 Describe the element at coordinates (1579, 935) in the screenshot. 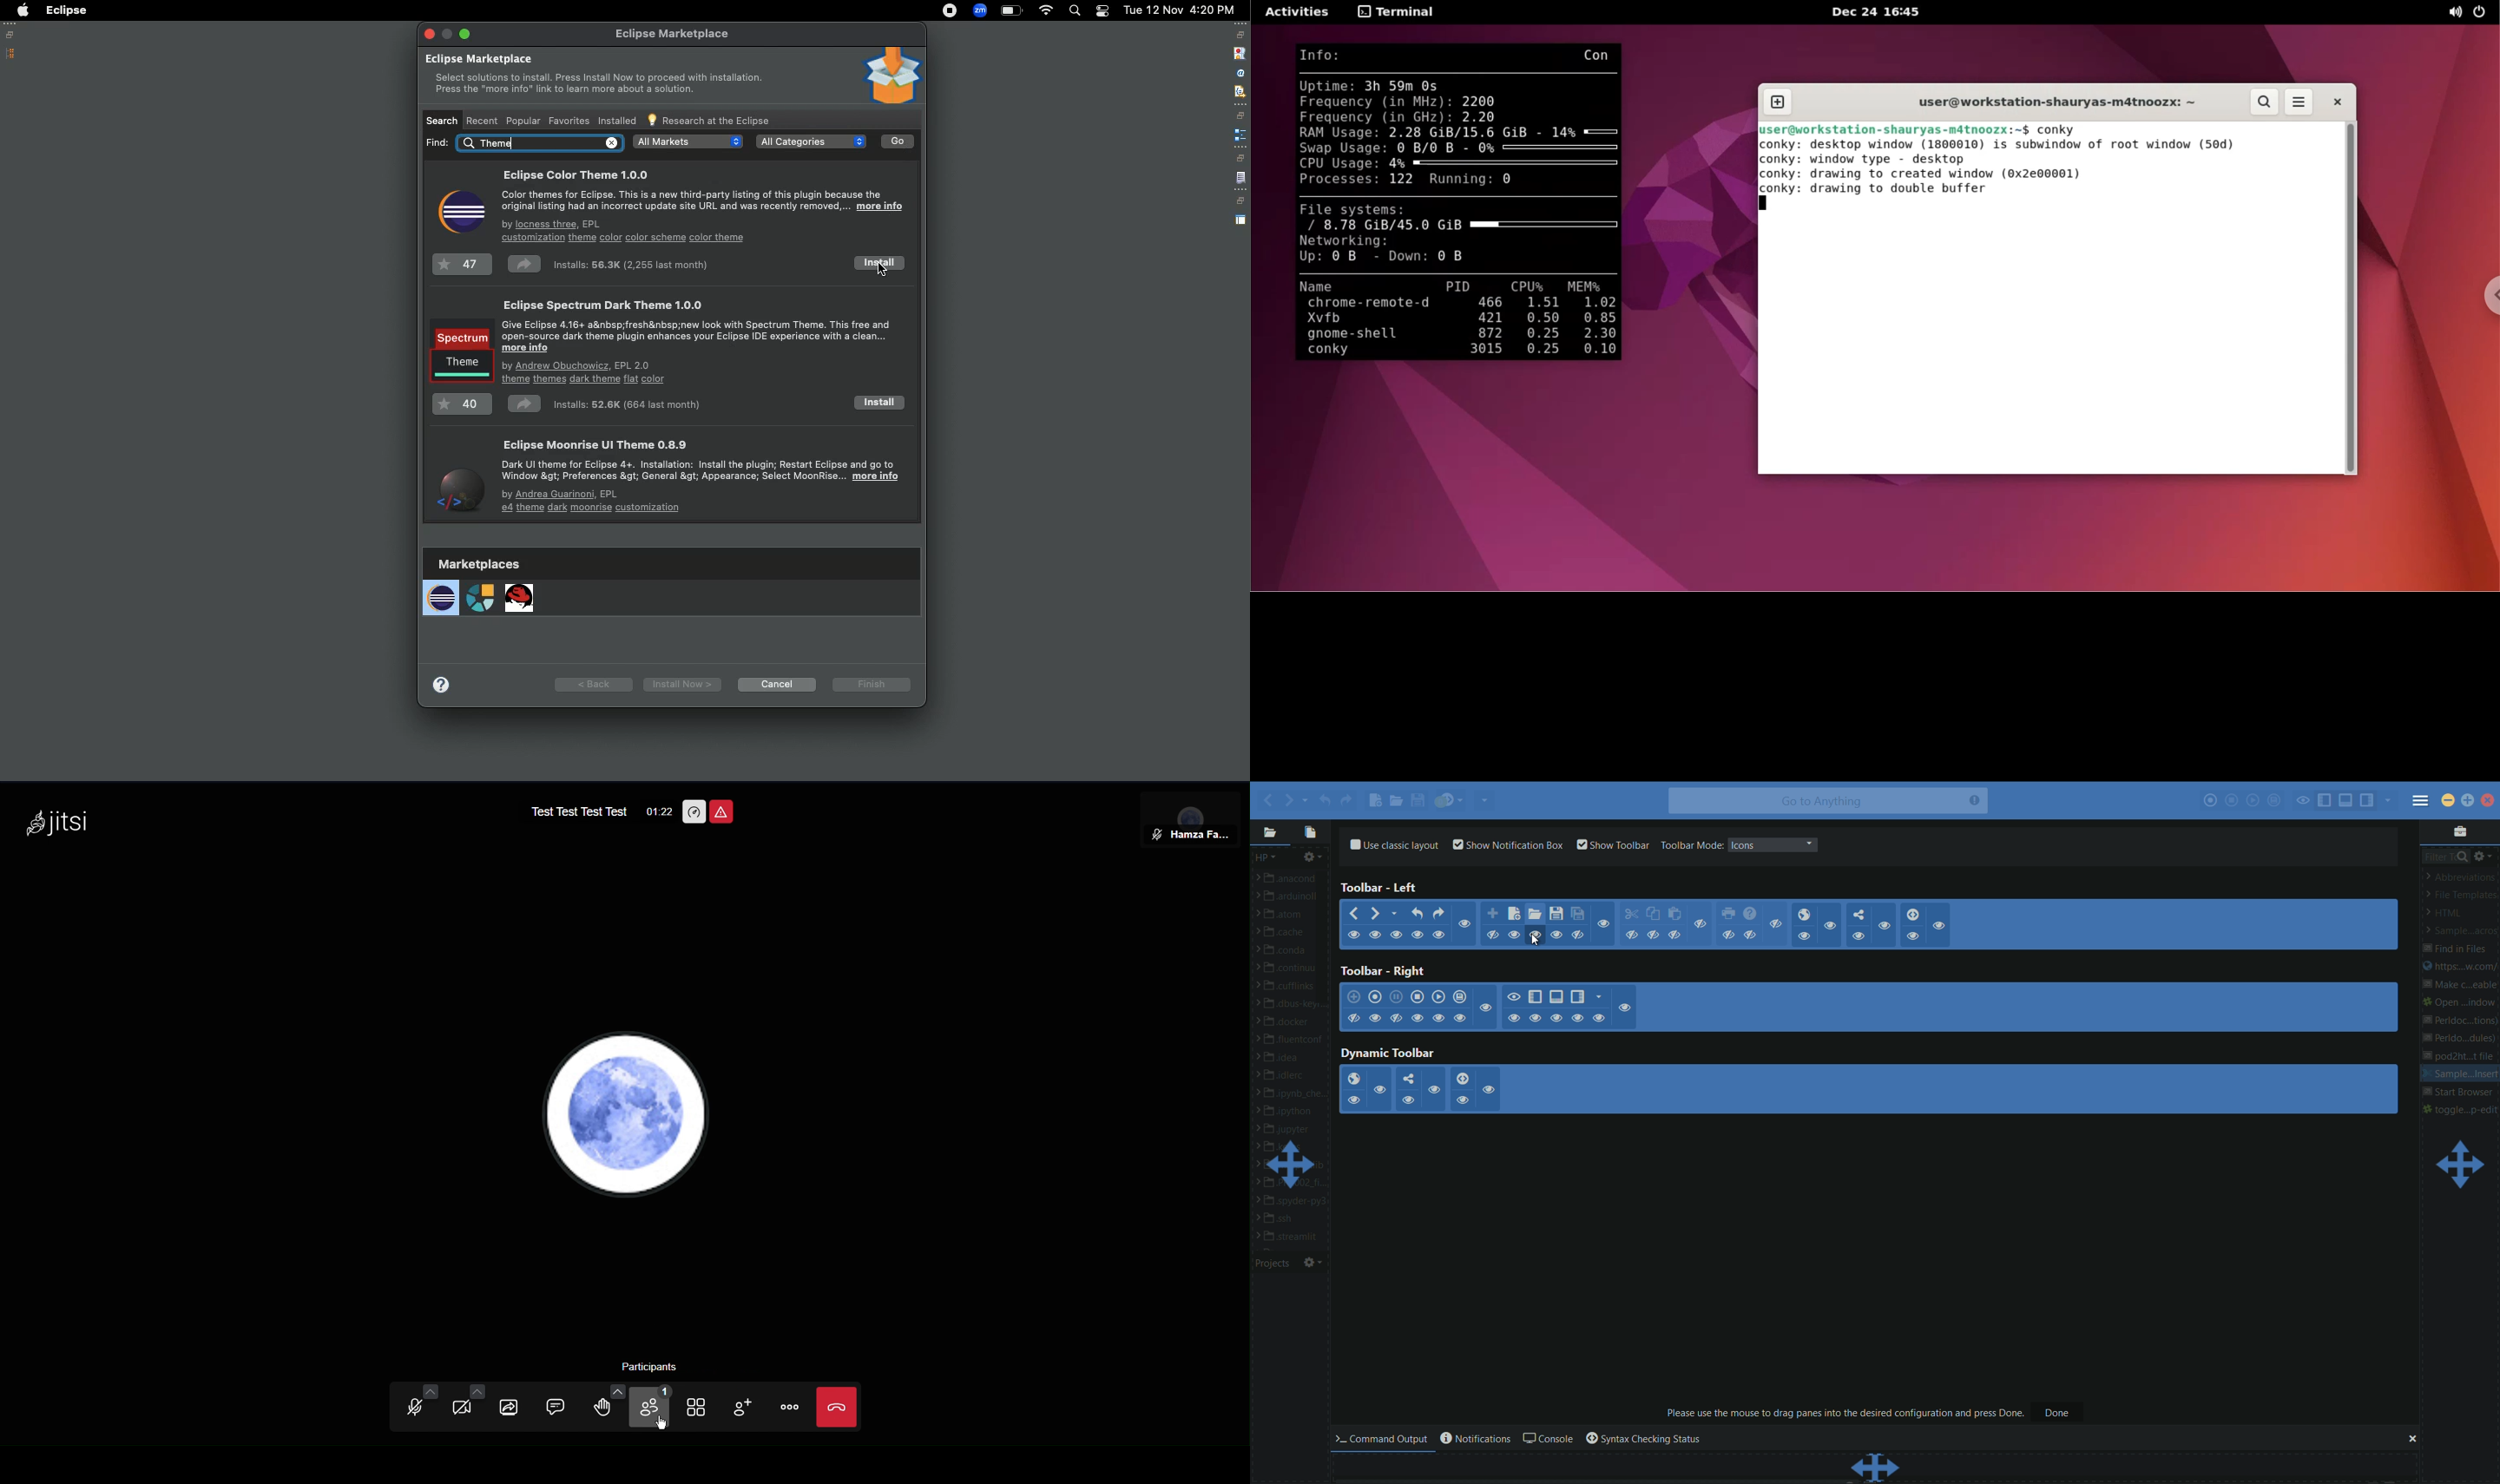

I see `show/hide` at that location.